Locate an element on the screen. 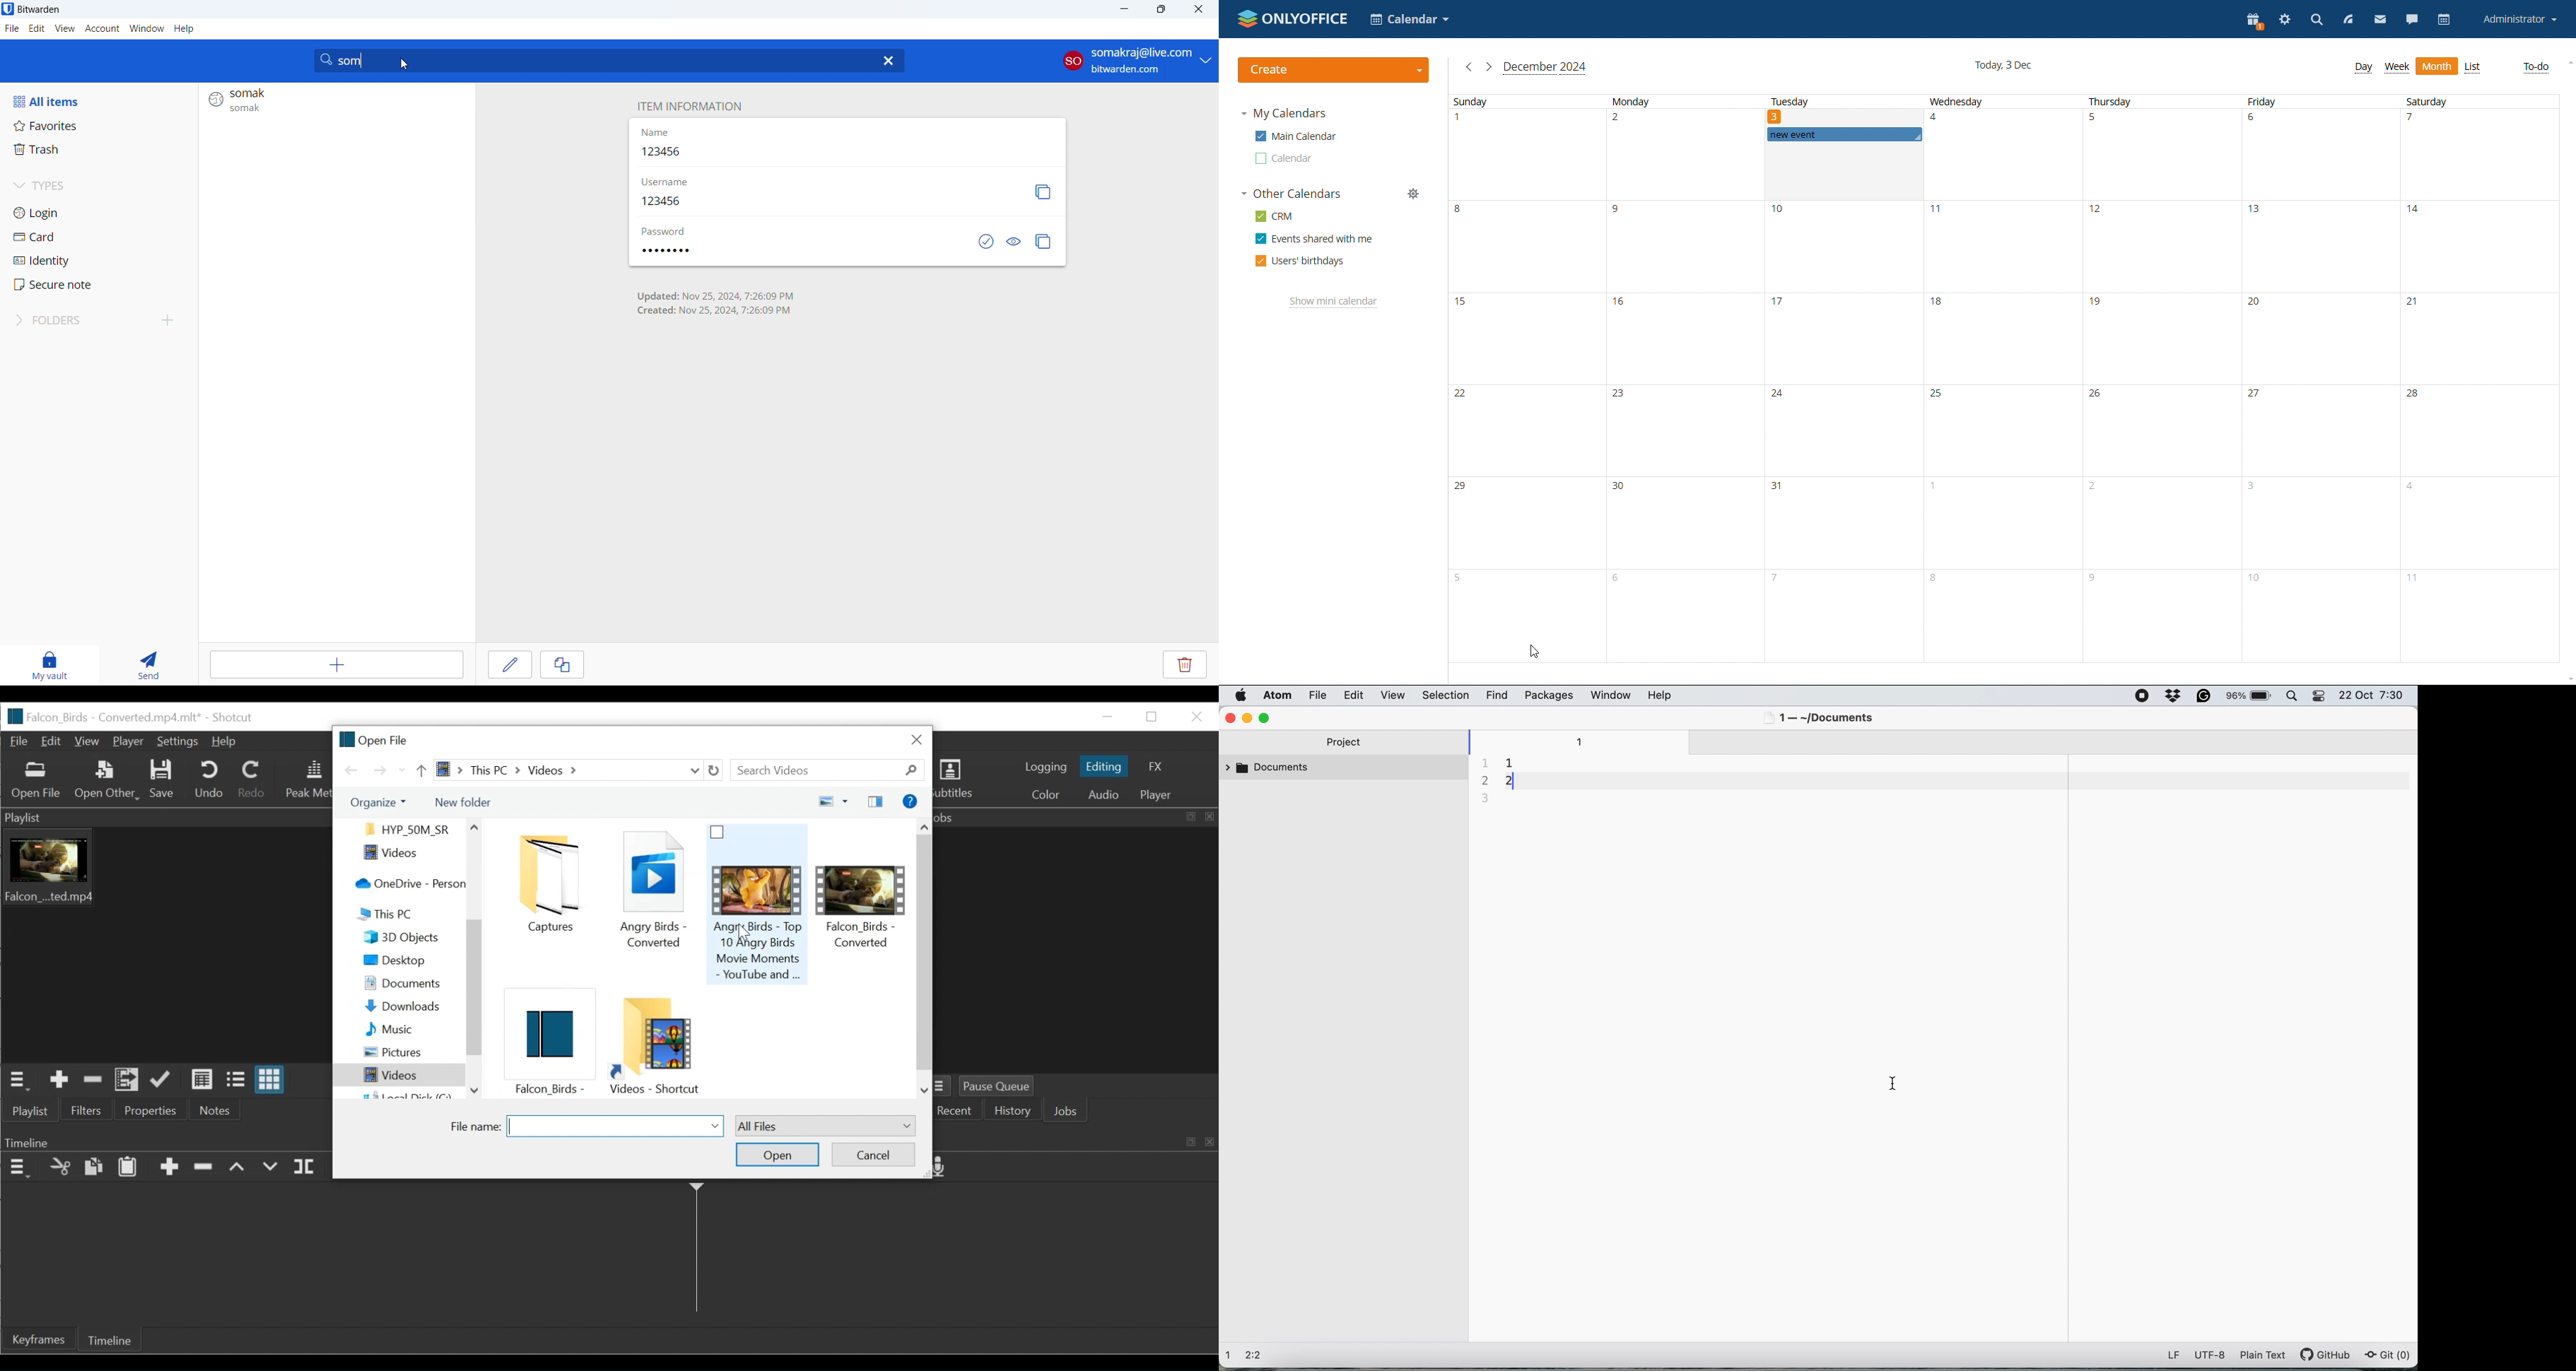 The height and width of the screenshot is (1372, 2576). Show the preview pane is located at coordinates (877, 801).